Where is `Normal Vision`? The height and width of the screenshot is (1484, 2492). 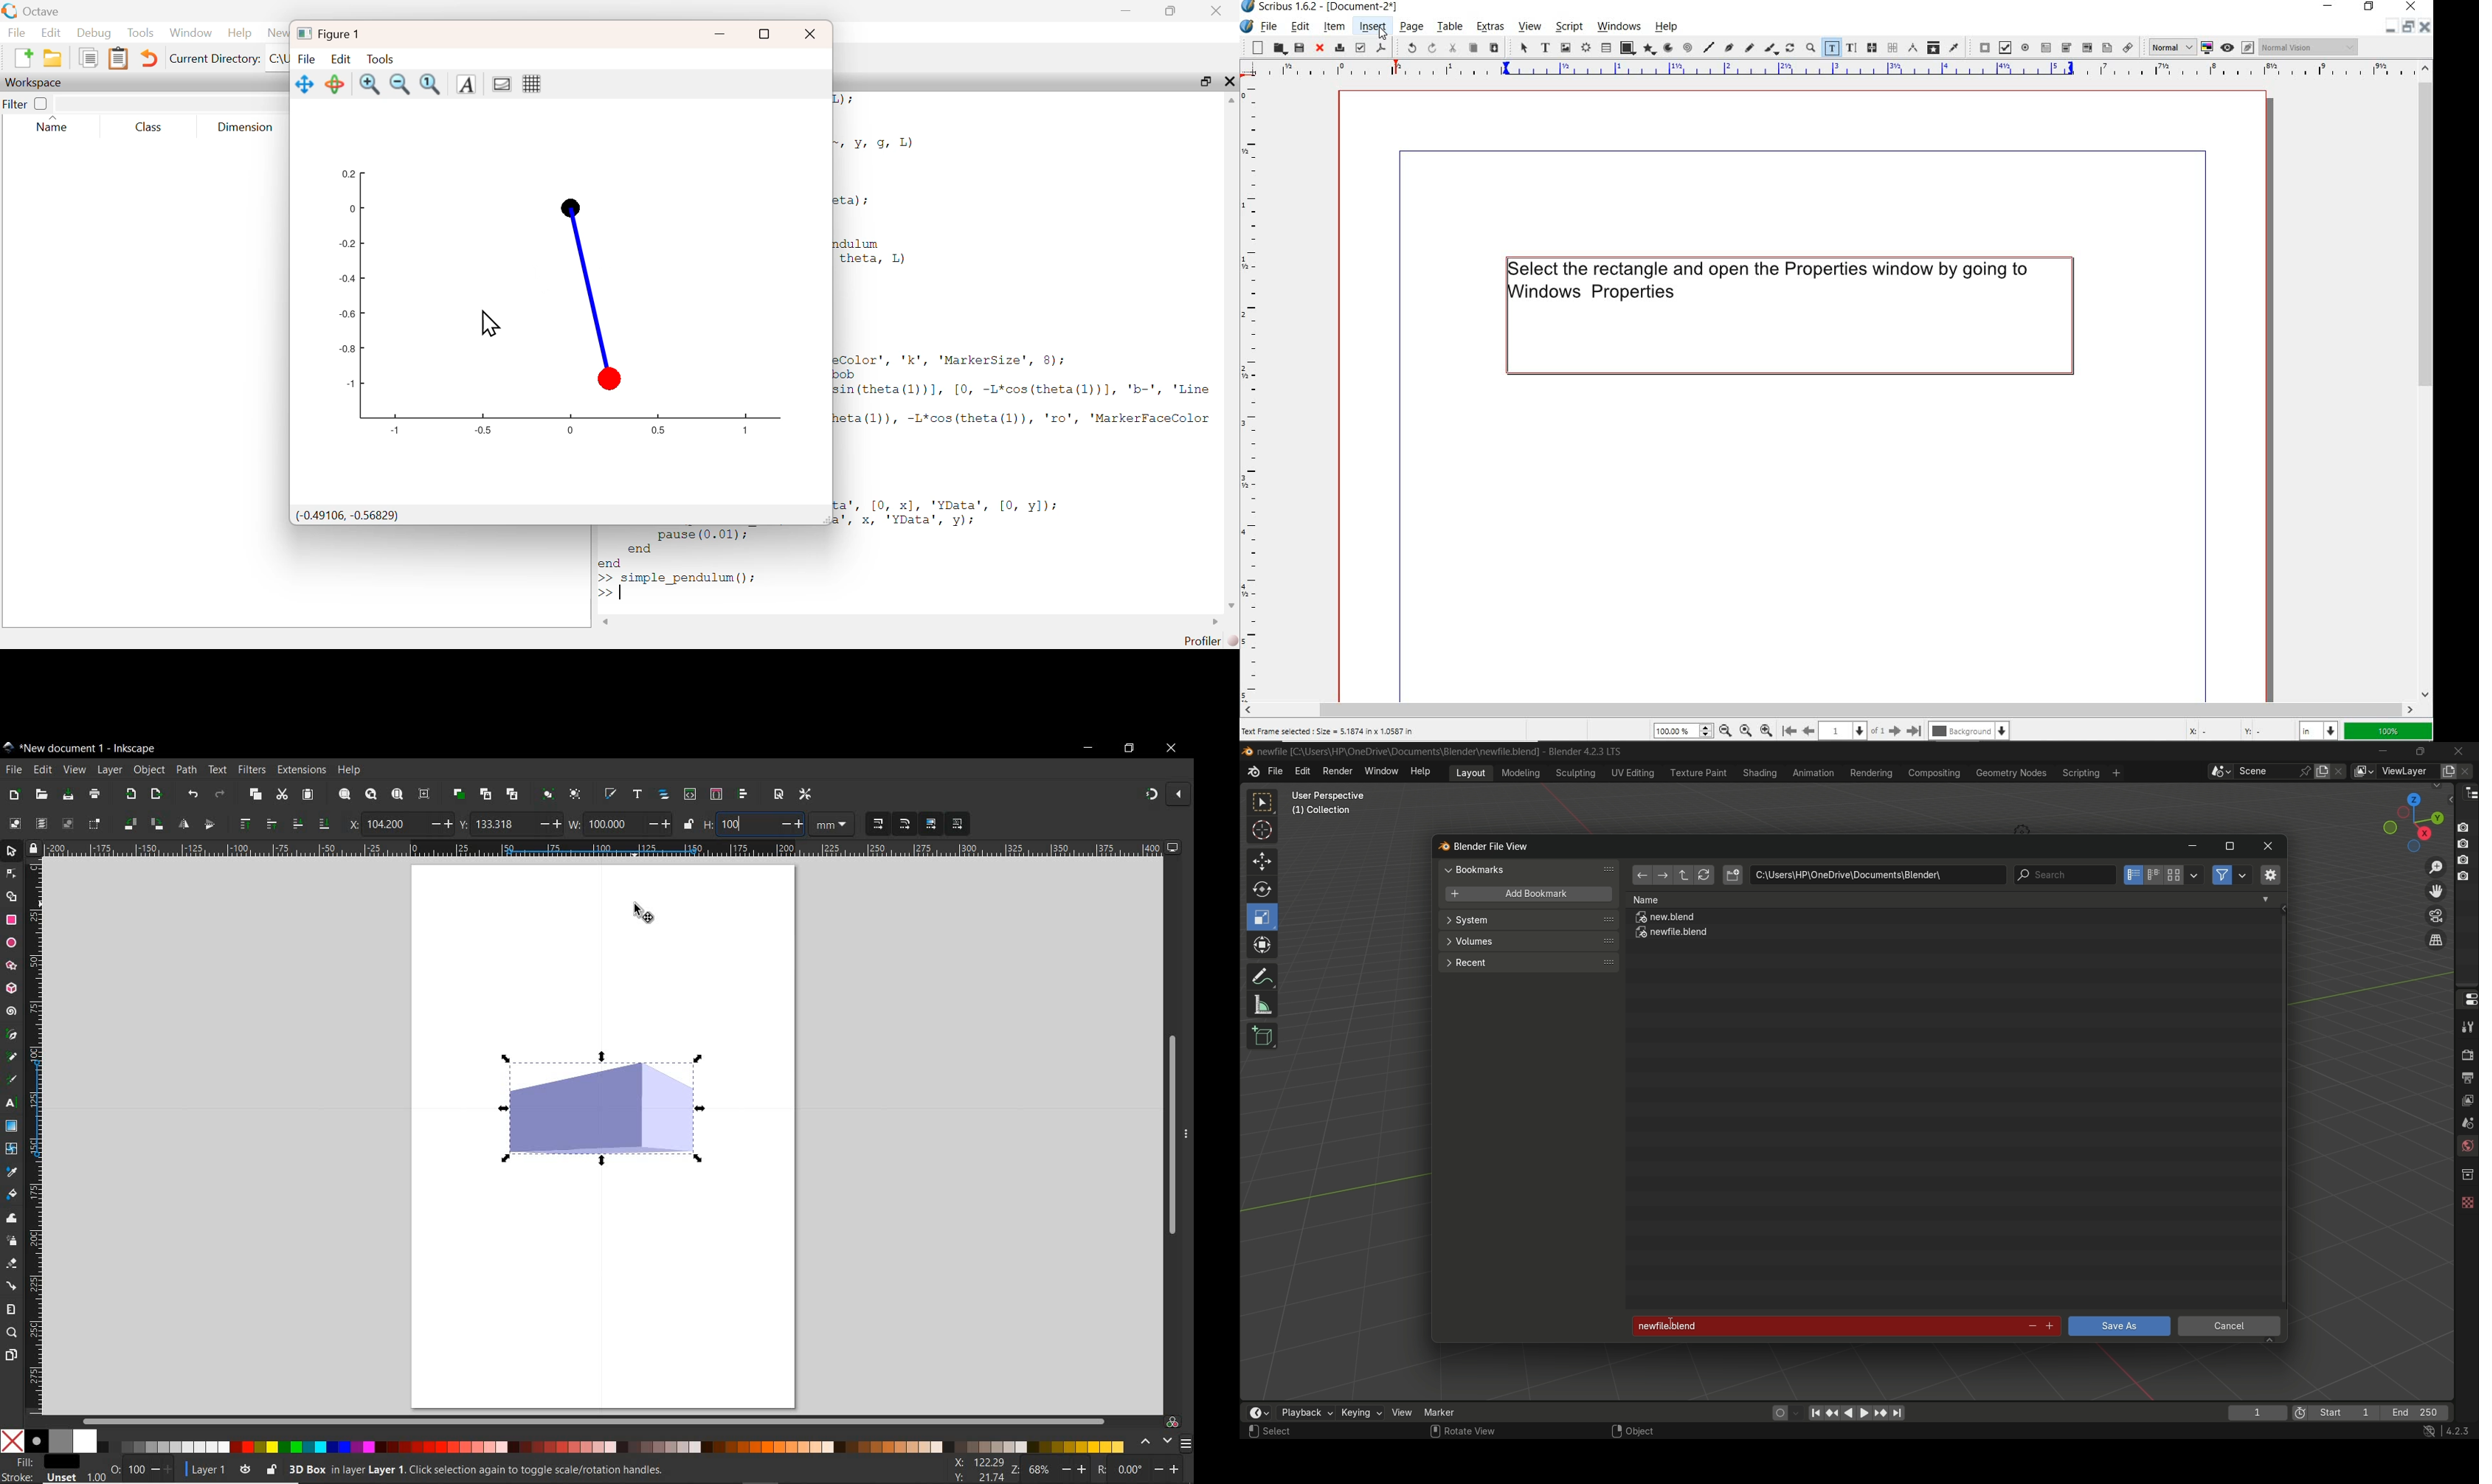 Normal Vision is located at coordinates (2310, 47).